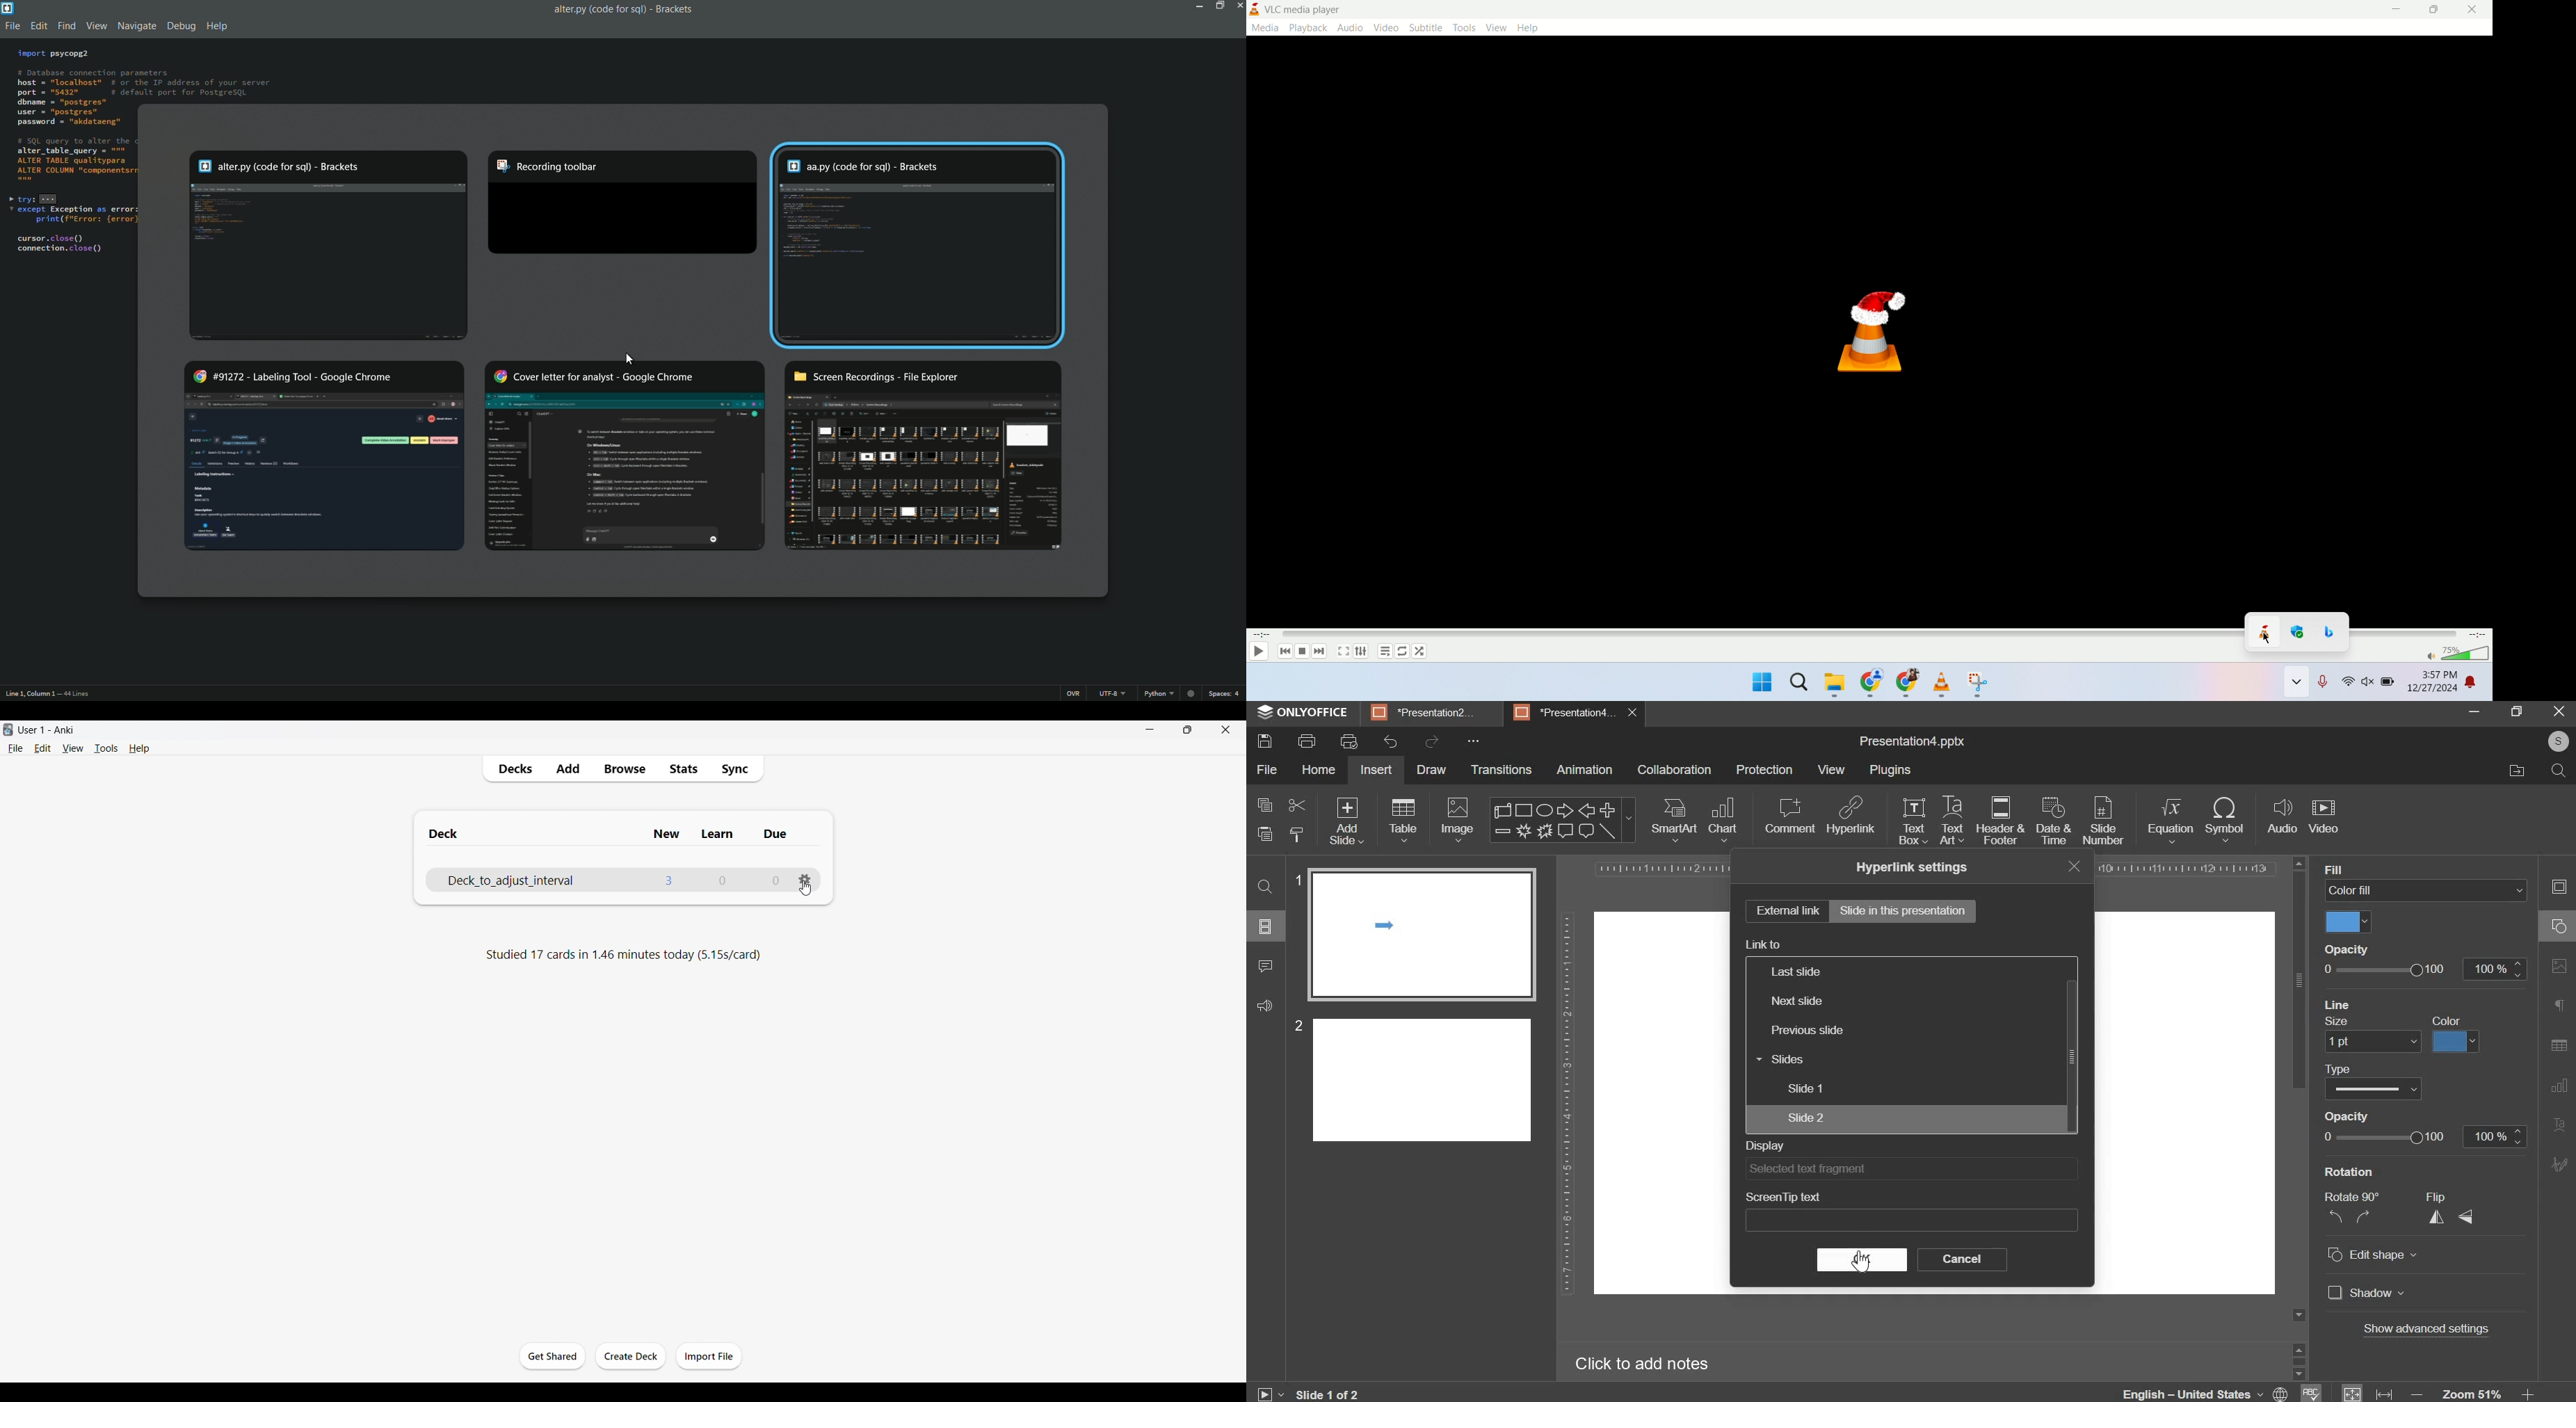  Describe the element at coordinates (12, 27) in the screenshot. I see `file menu` at that location.